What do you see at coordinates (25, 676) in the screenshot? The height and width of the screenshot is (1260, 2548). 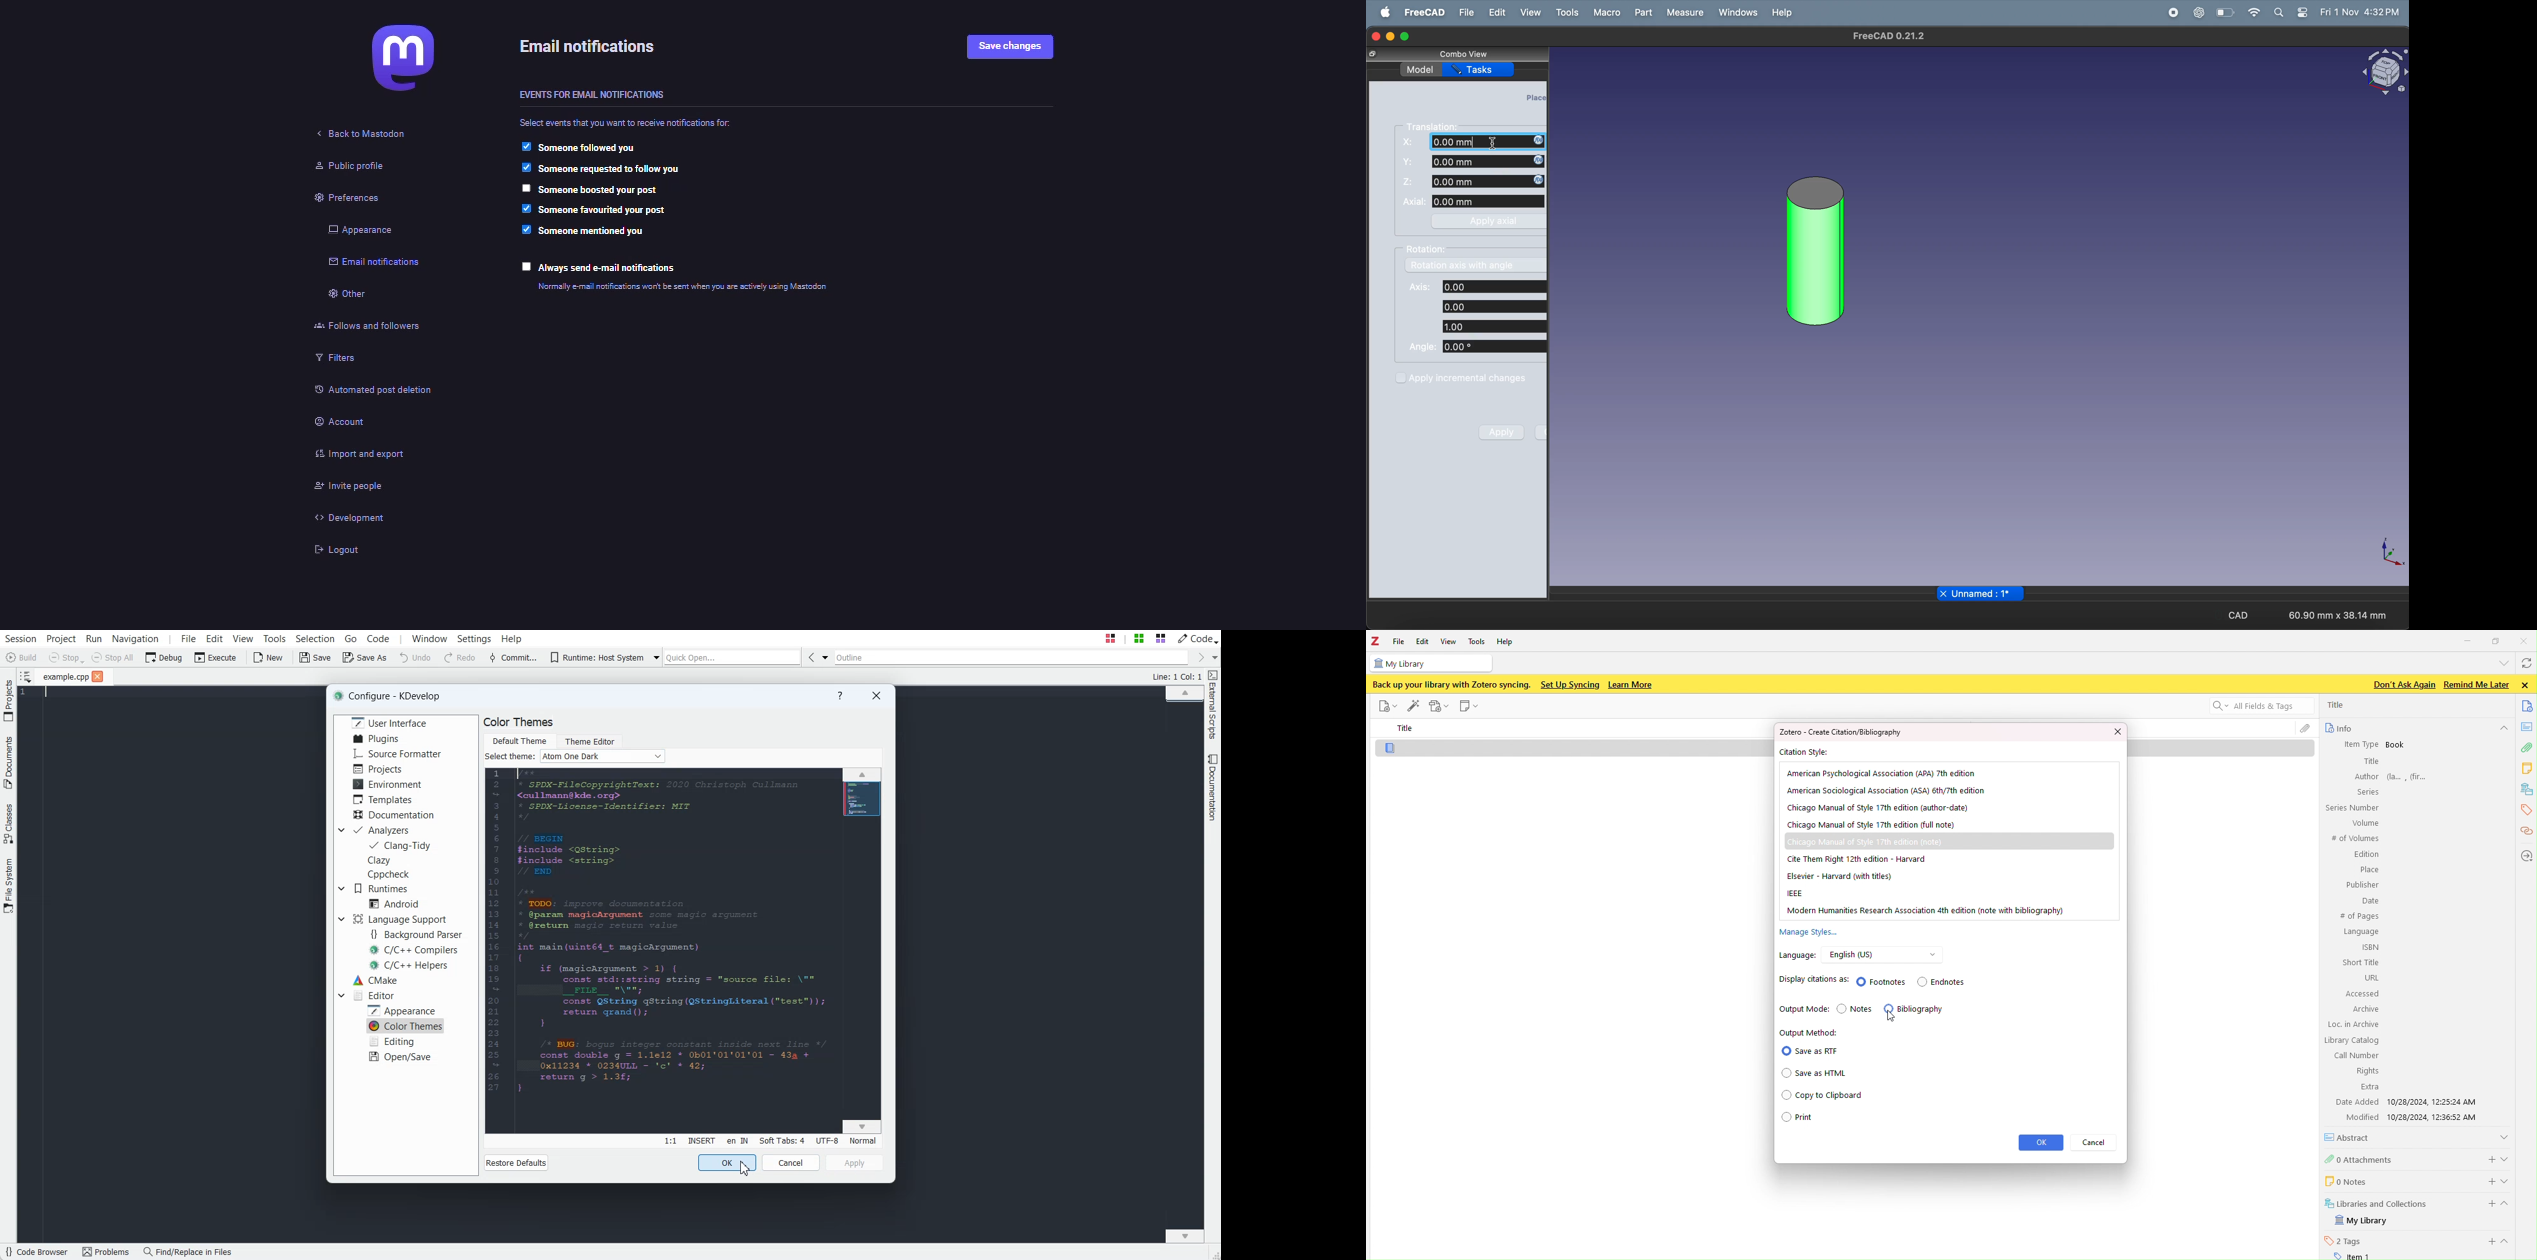 I see `Show sorted List` at bounding box center [25, 676].